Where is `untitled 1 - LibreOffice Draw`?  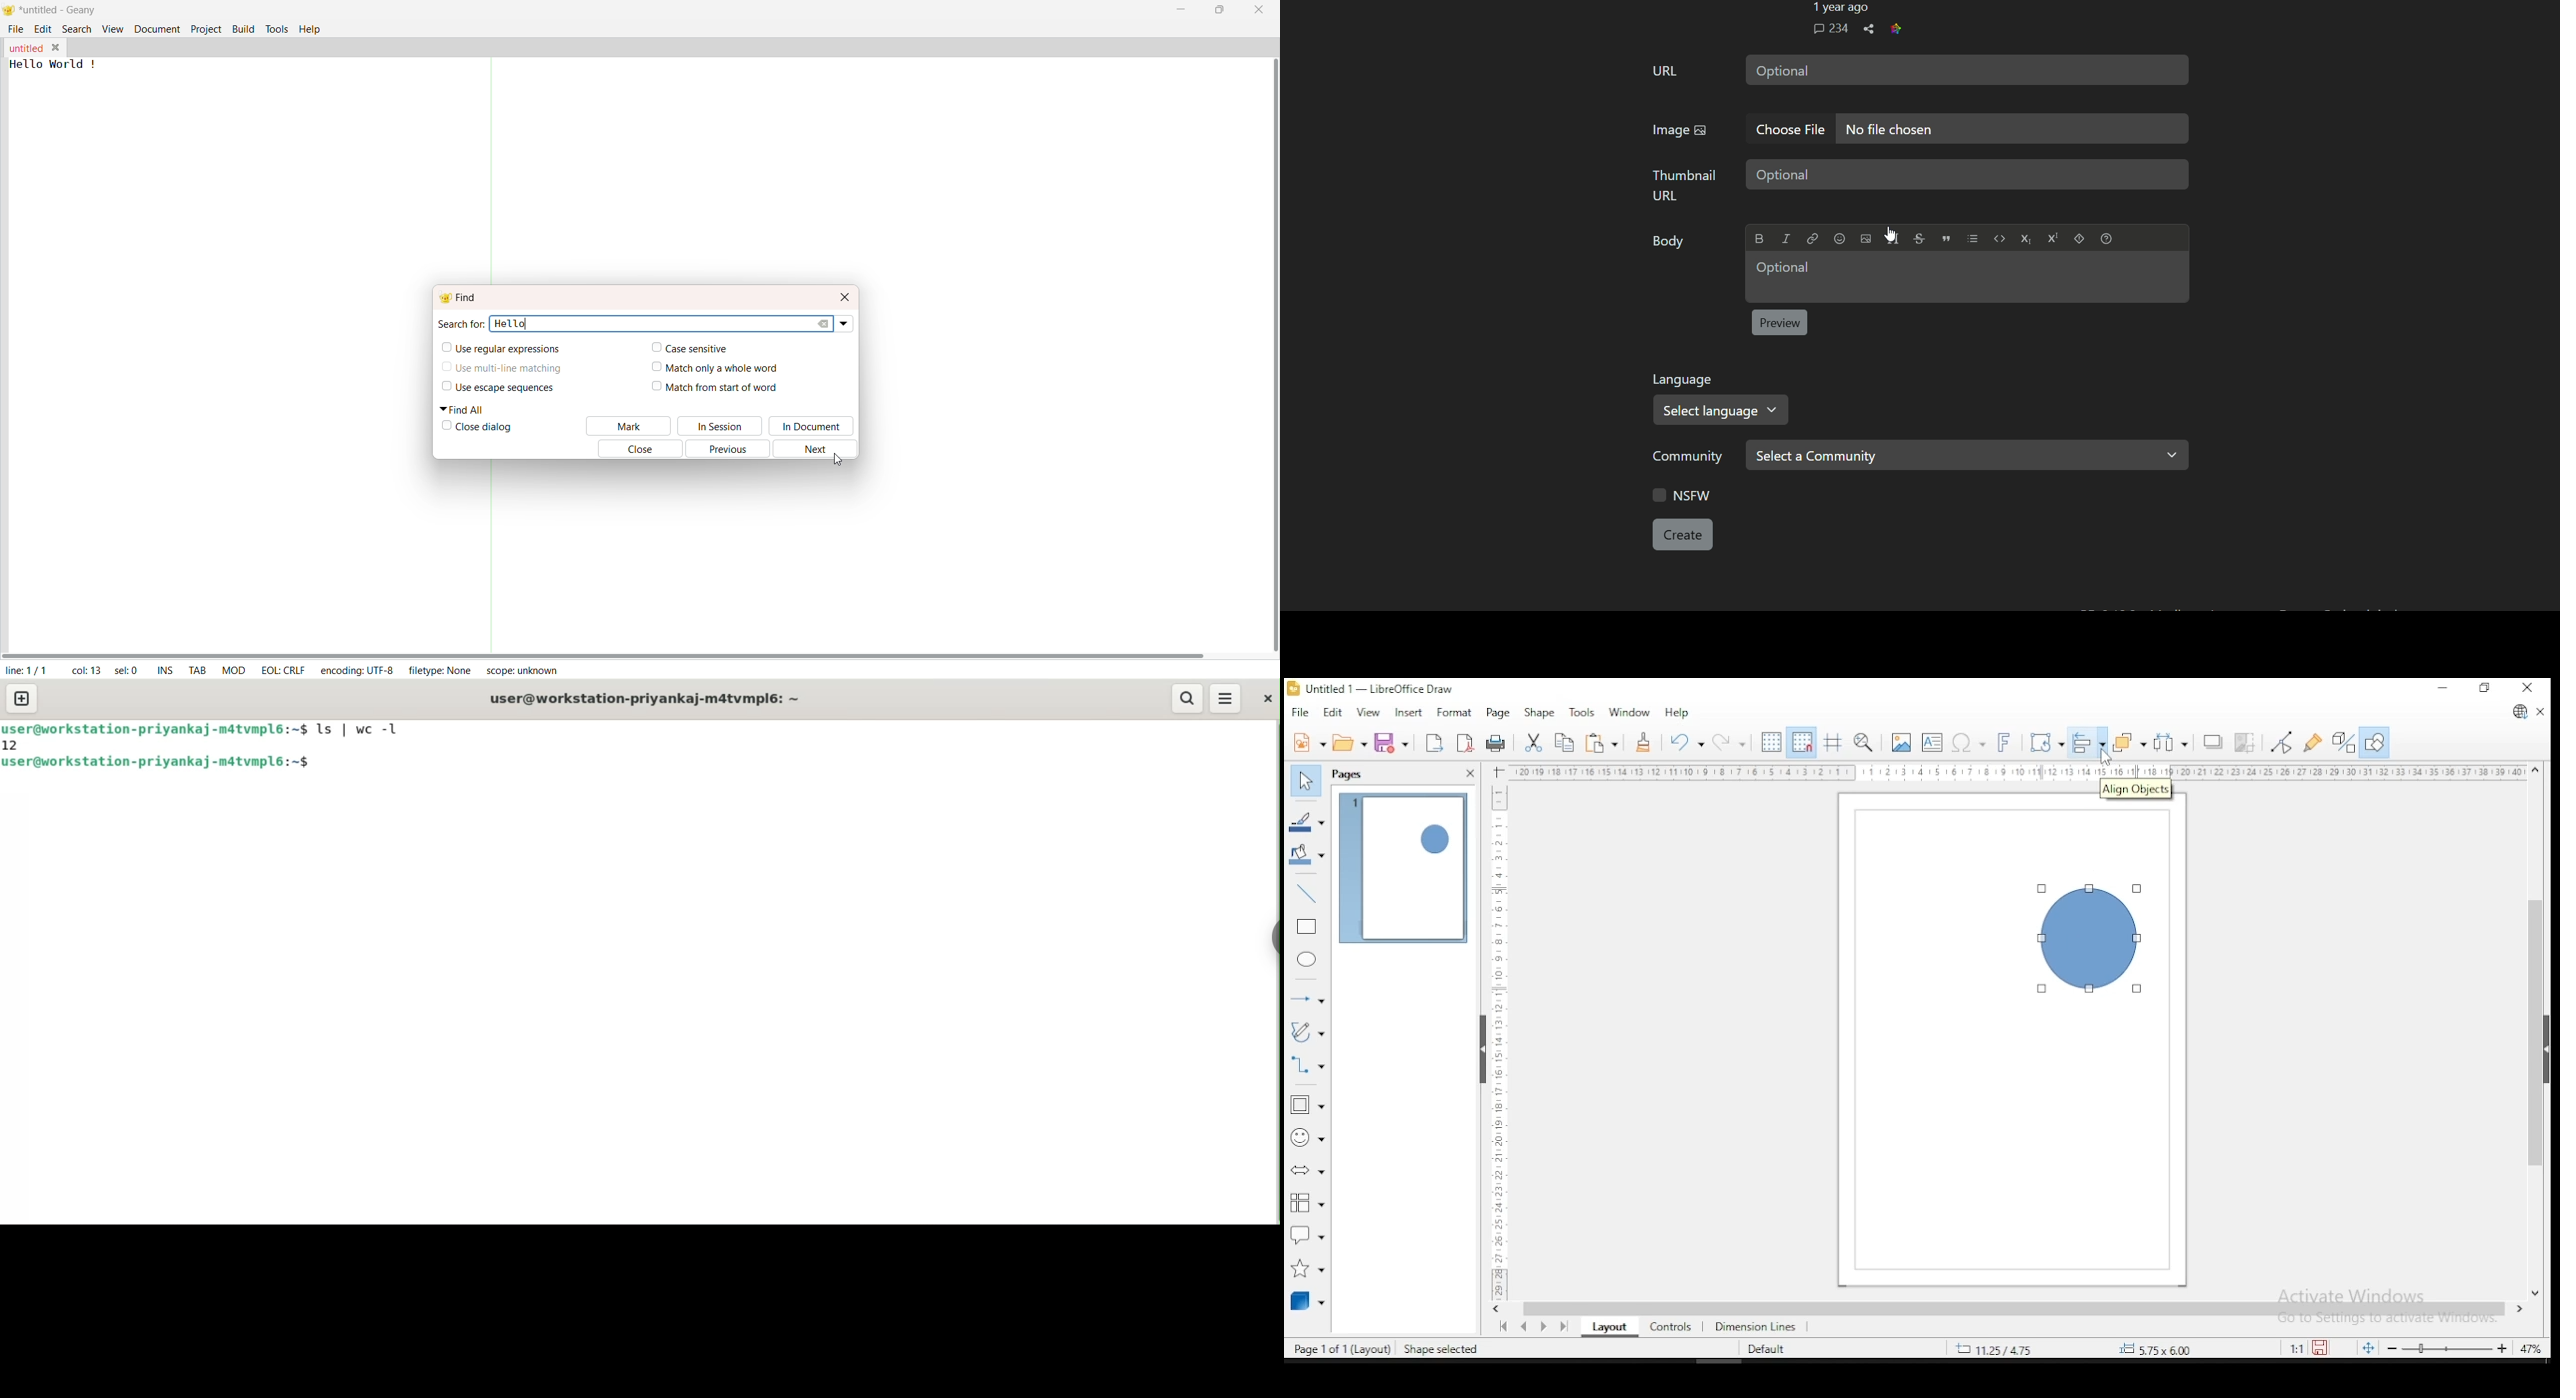 untitled 1 - LibreOffice Draw is located at coordinates (1370, 688).